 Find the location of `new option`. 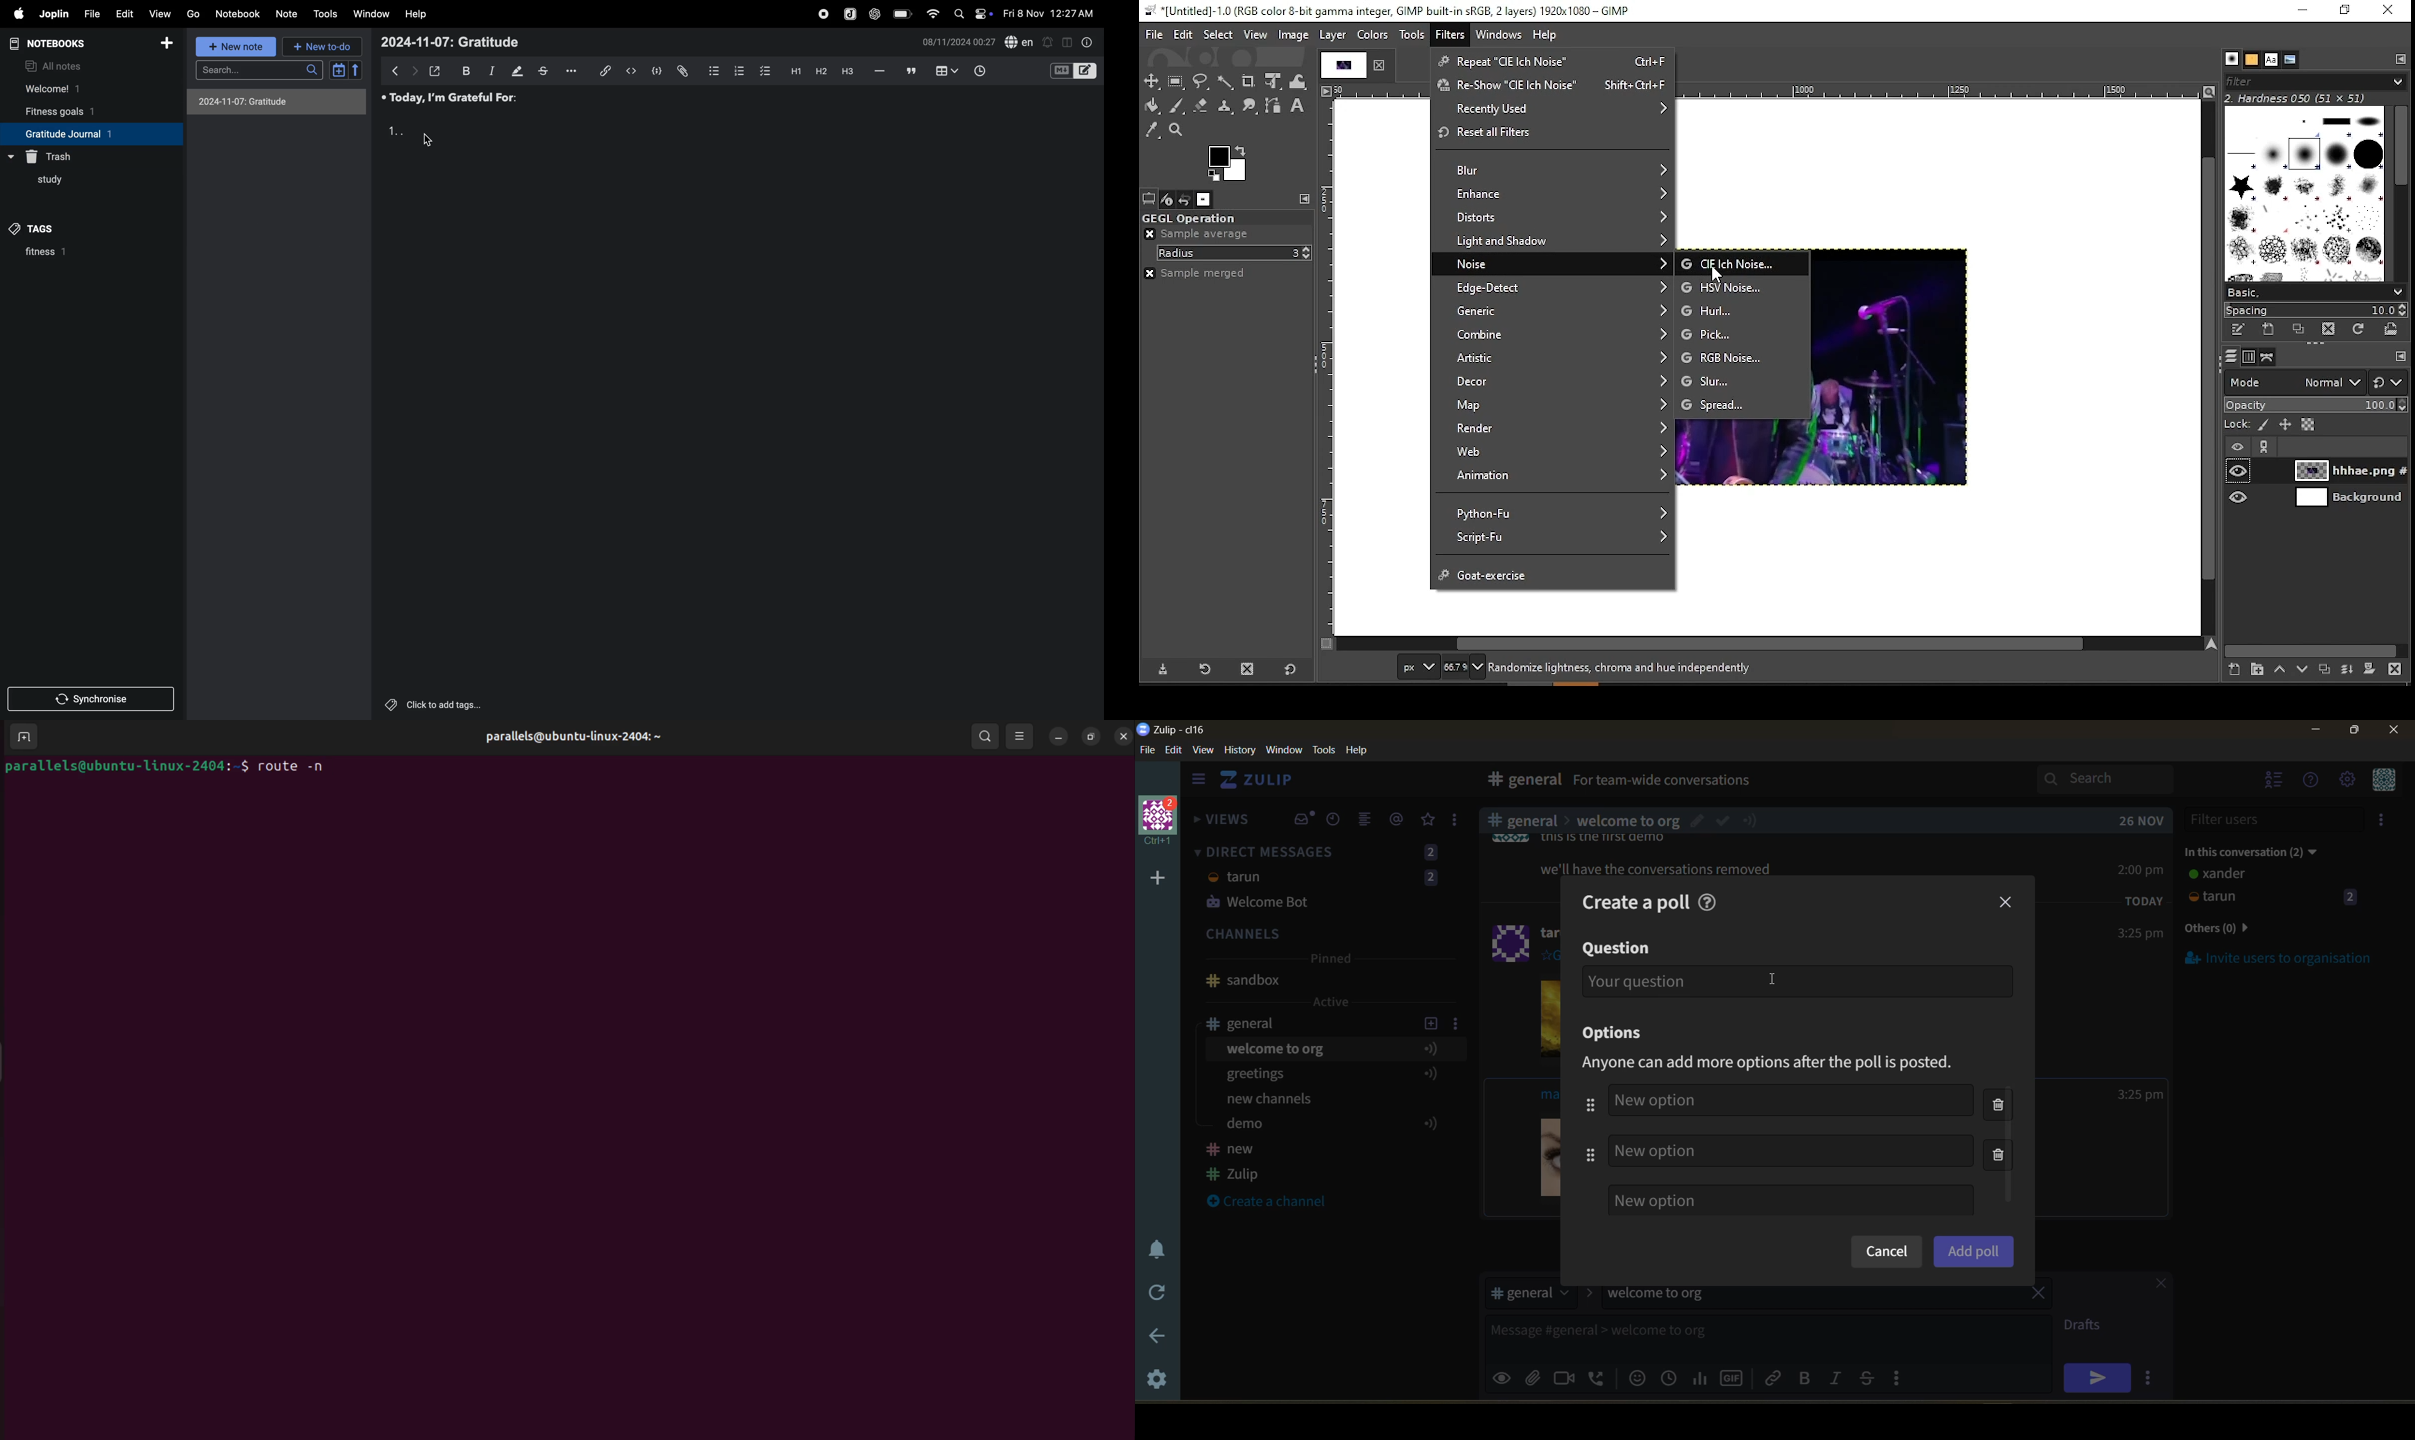

new option is located at coordinates (1790, 1101).